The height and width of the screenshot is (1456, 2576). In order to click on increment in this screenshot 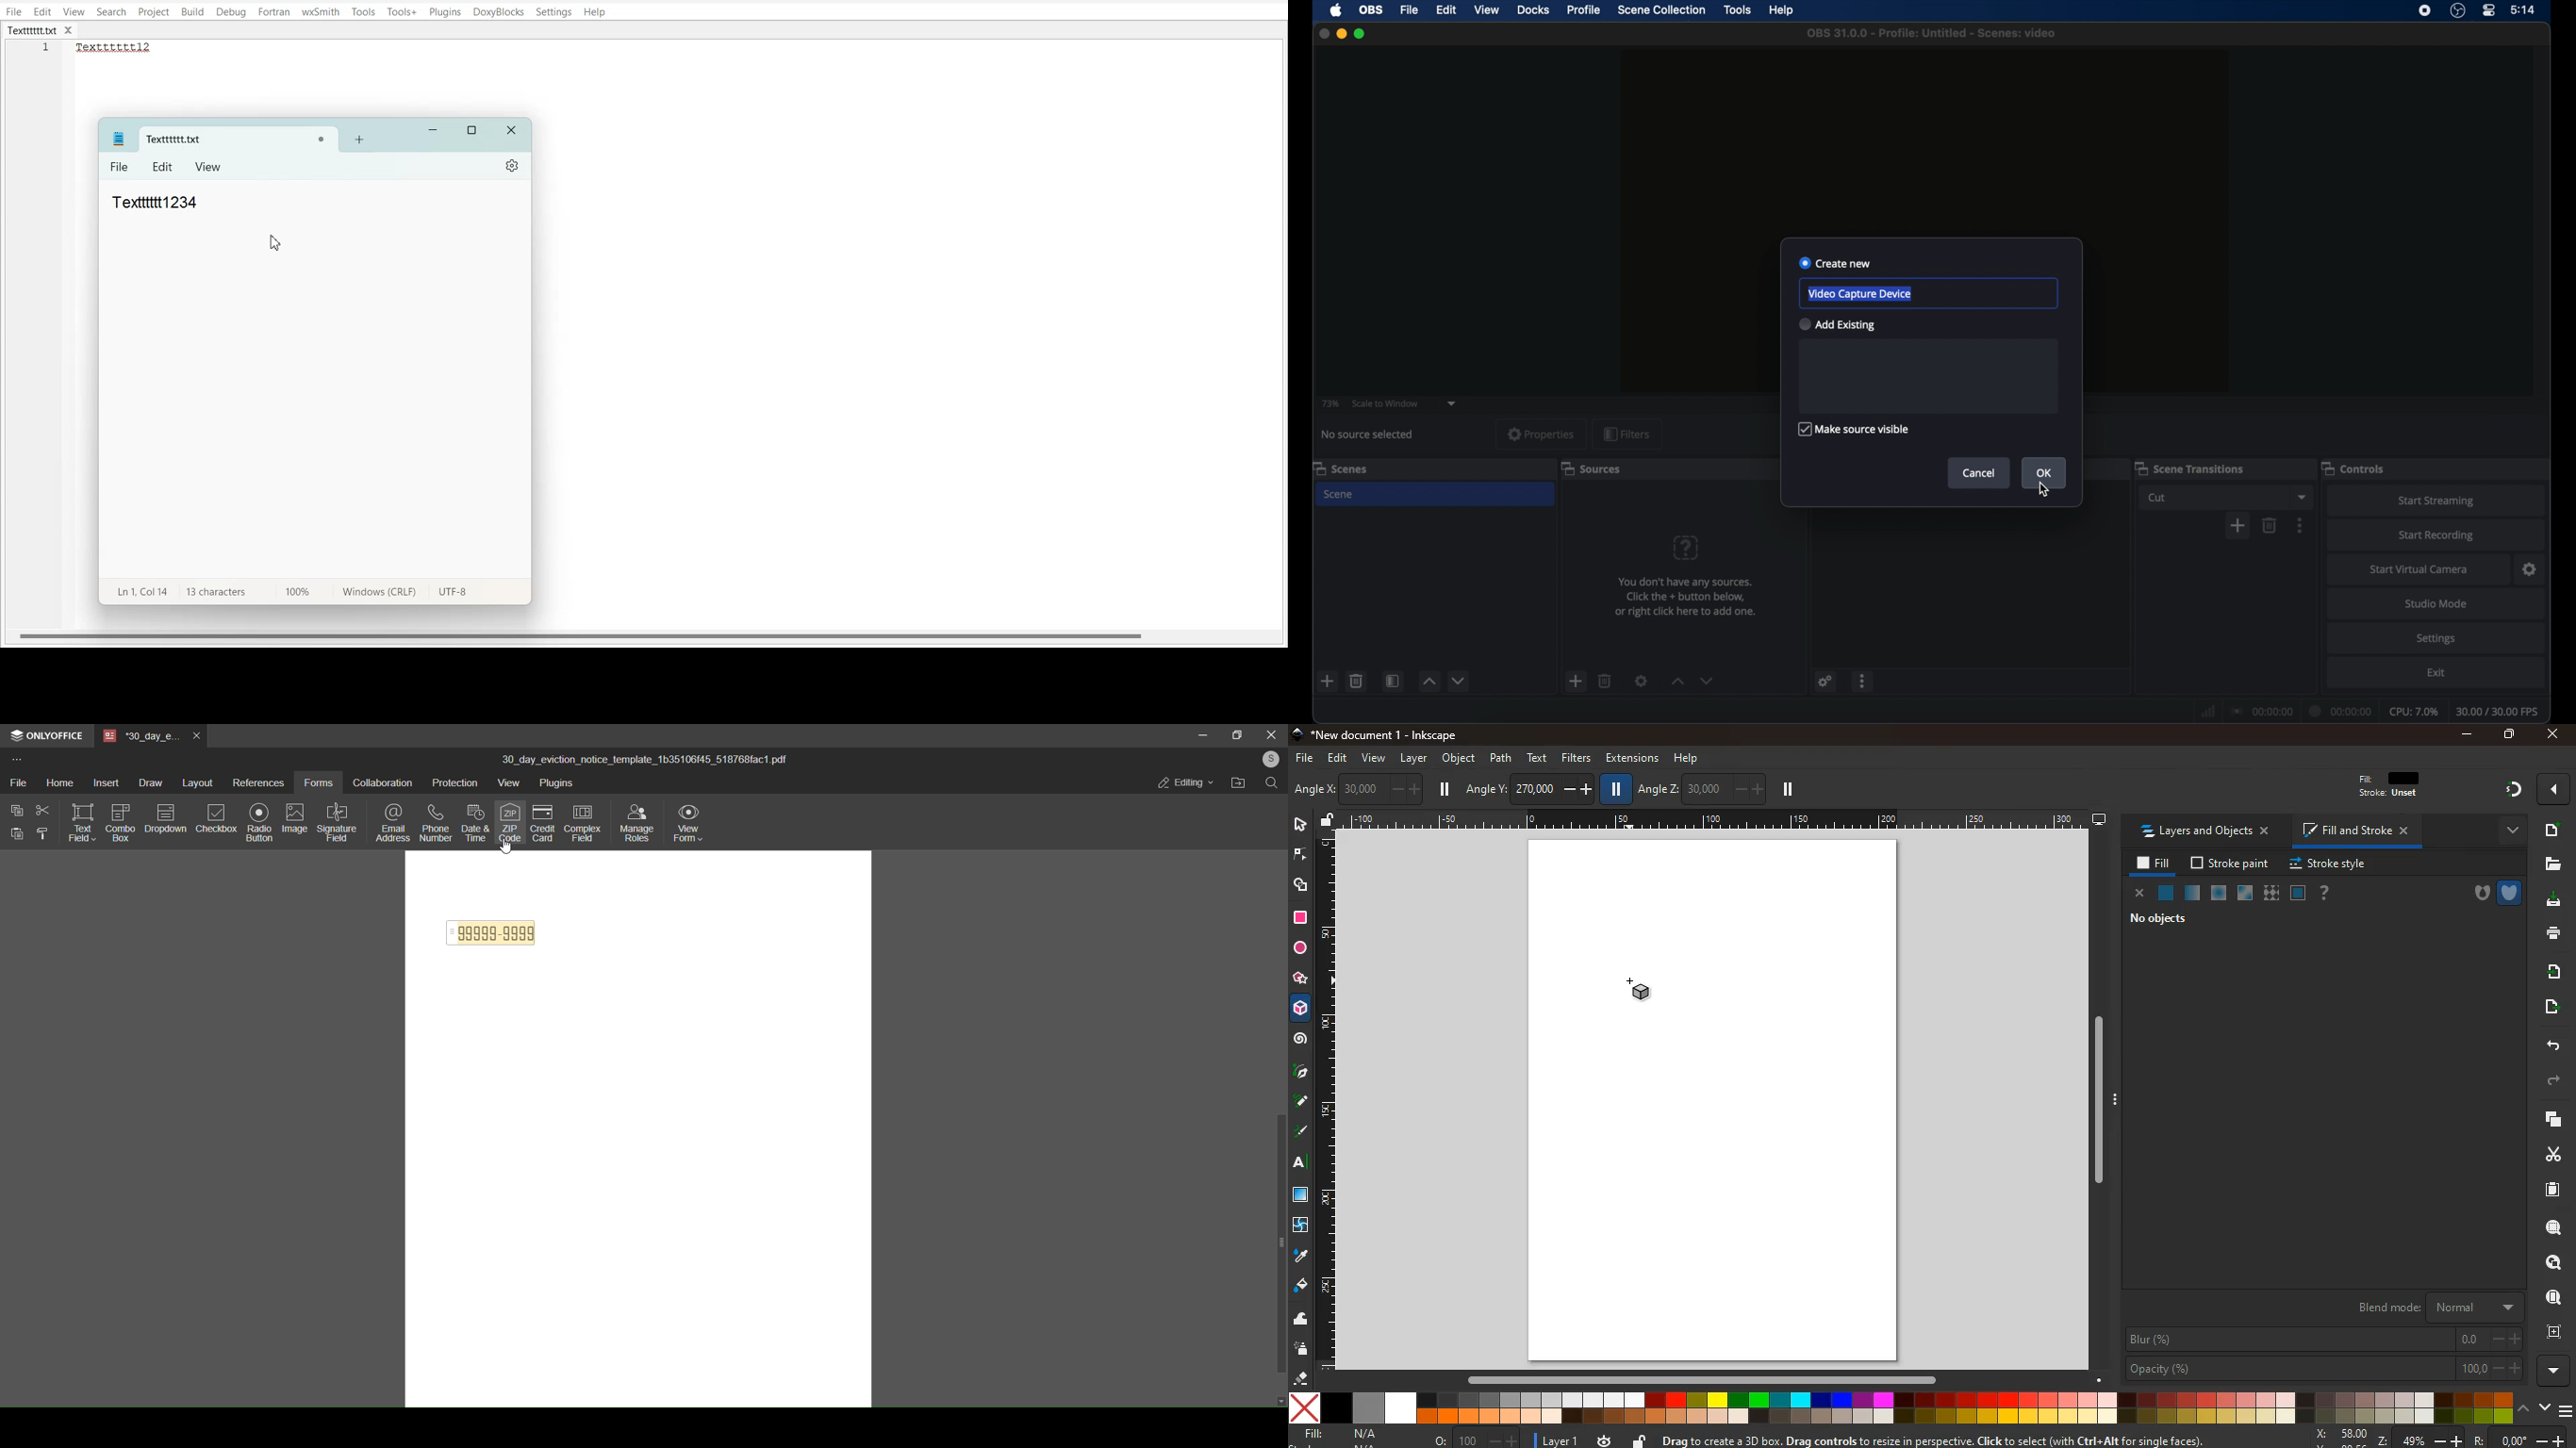, I will do `click(1677, 682)`.